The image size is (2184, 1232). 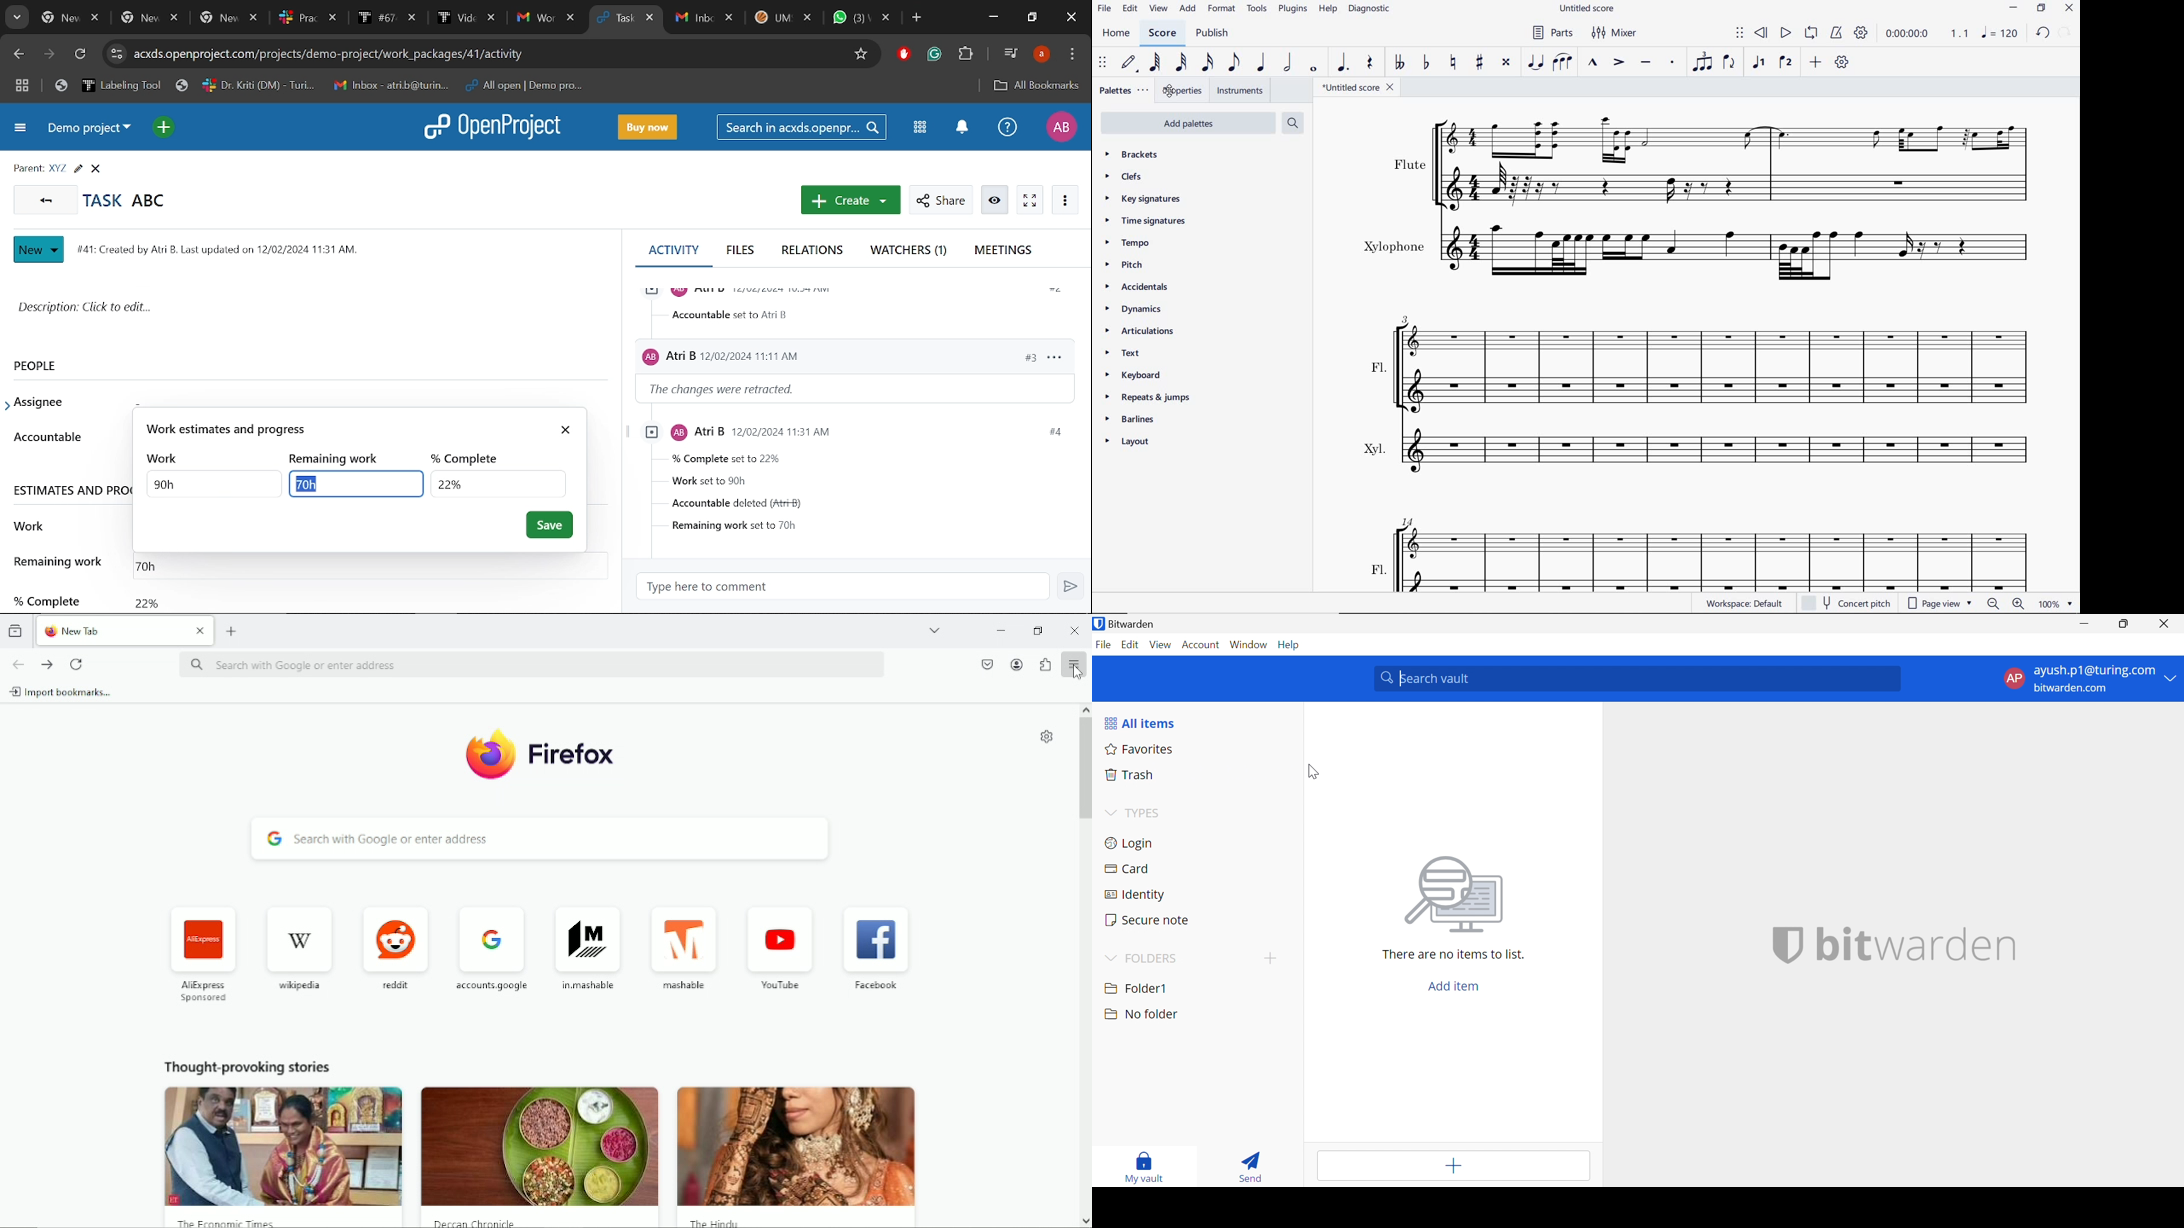 I want to click on TYPES, so click(x=1144, y=813).